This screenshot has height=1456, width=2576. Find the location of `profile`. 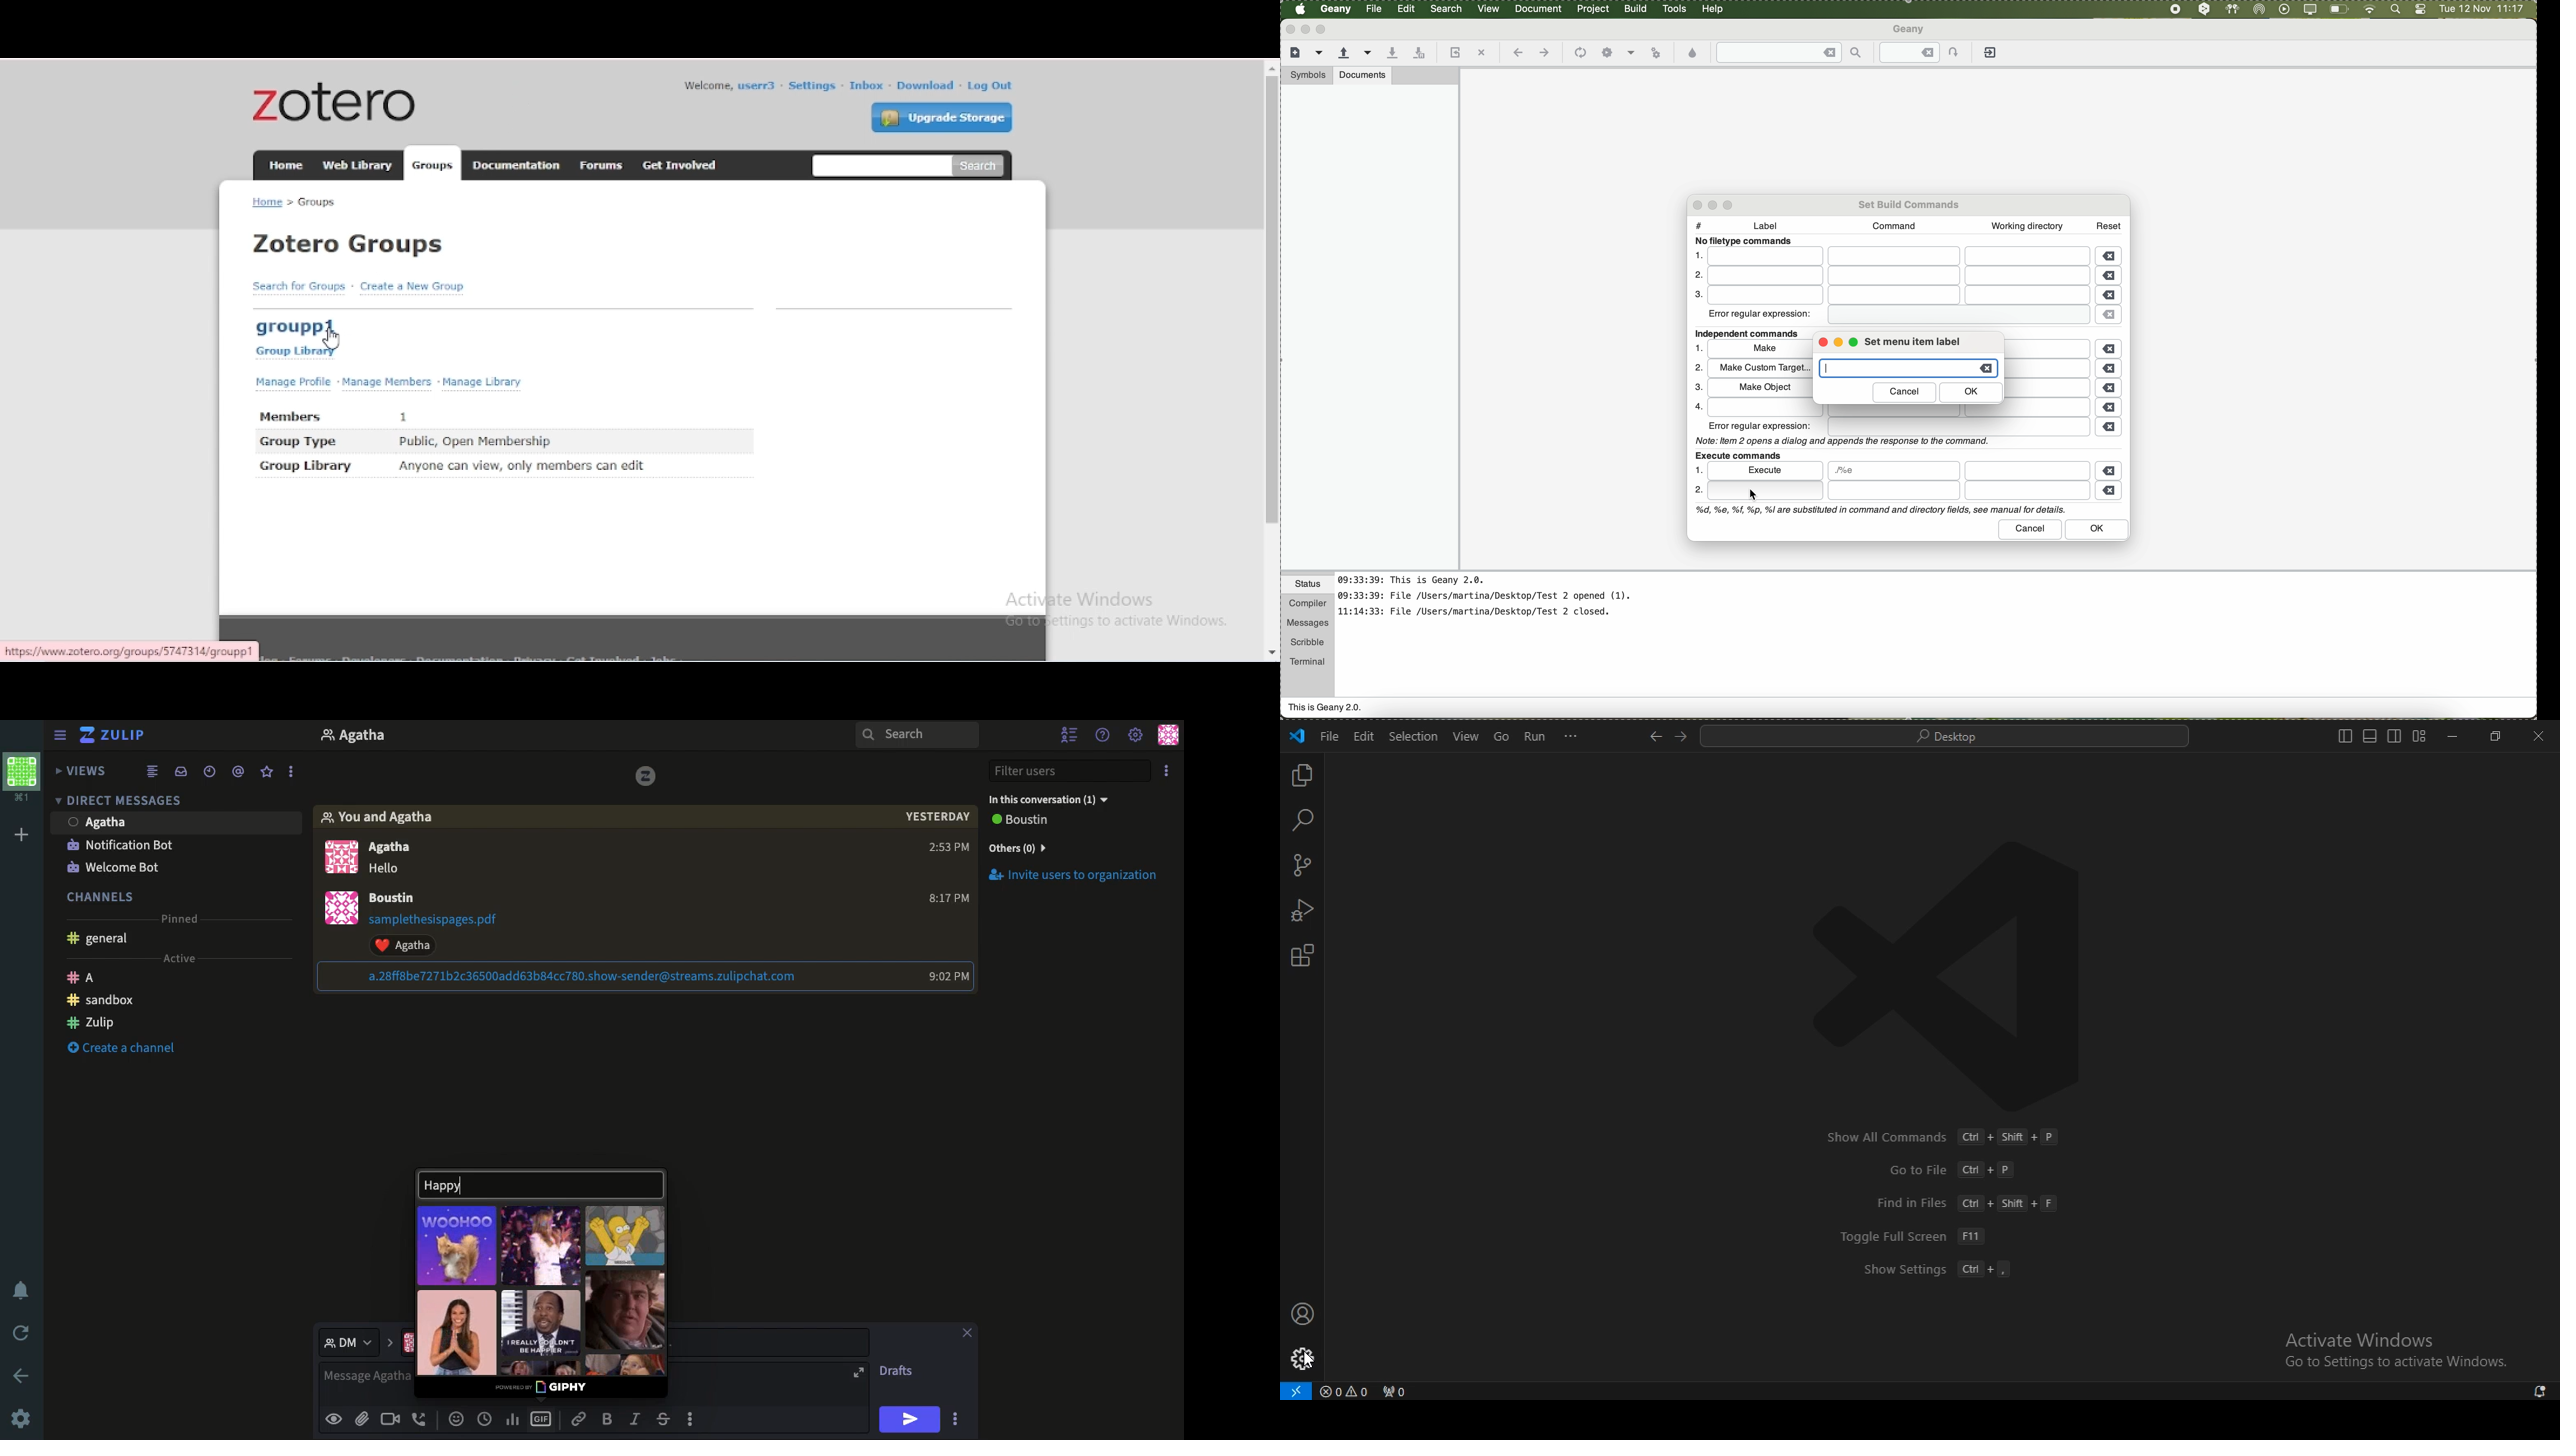

profile is located at coordinates (358, 737).